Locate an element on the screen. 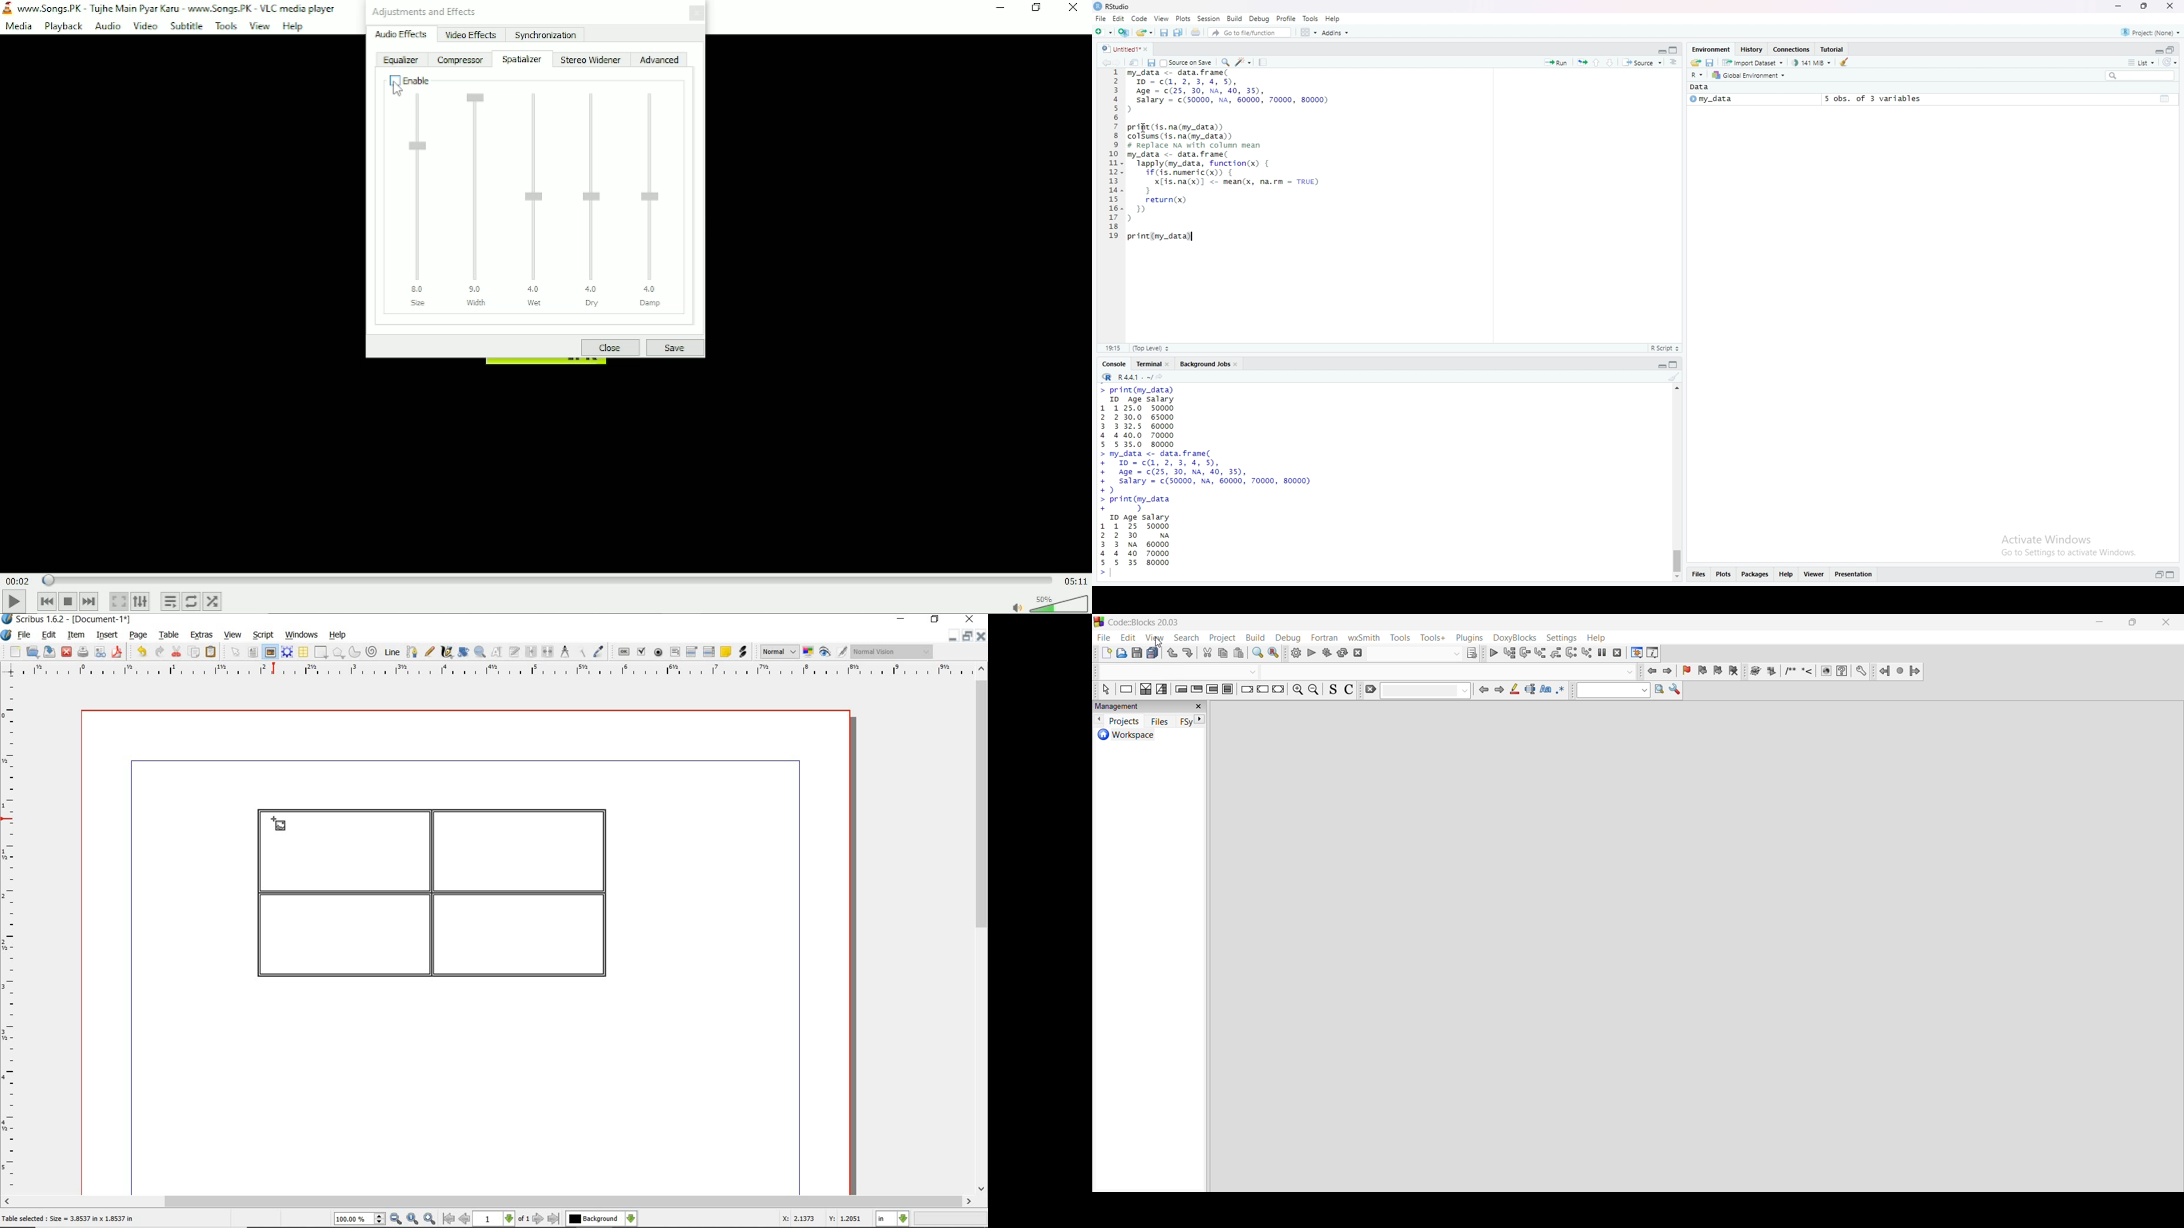  File is located at coordinates (1102, 18).